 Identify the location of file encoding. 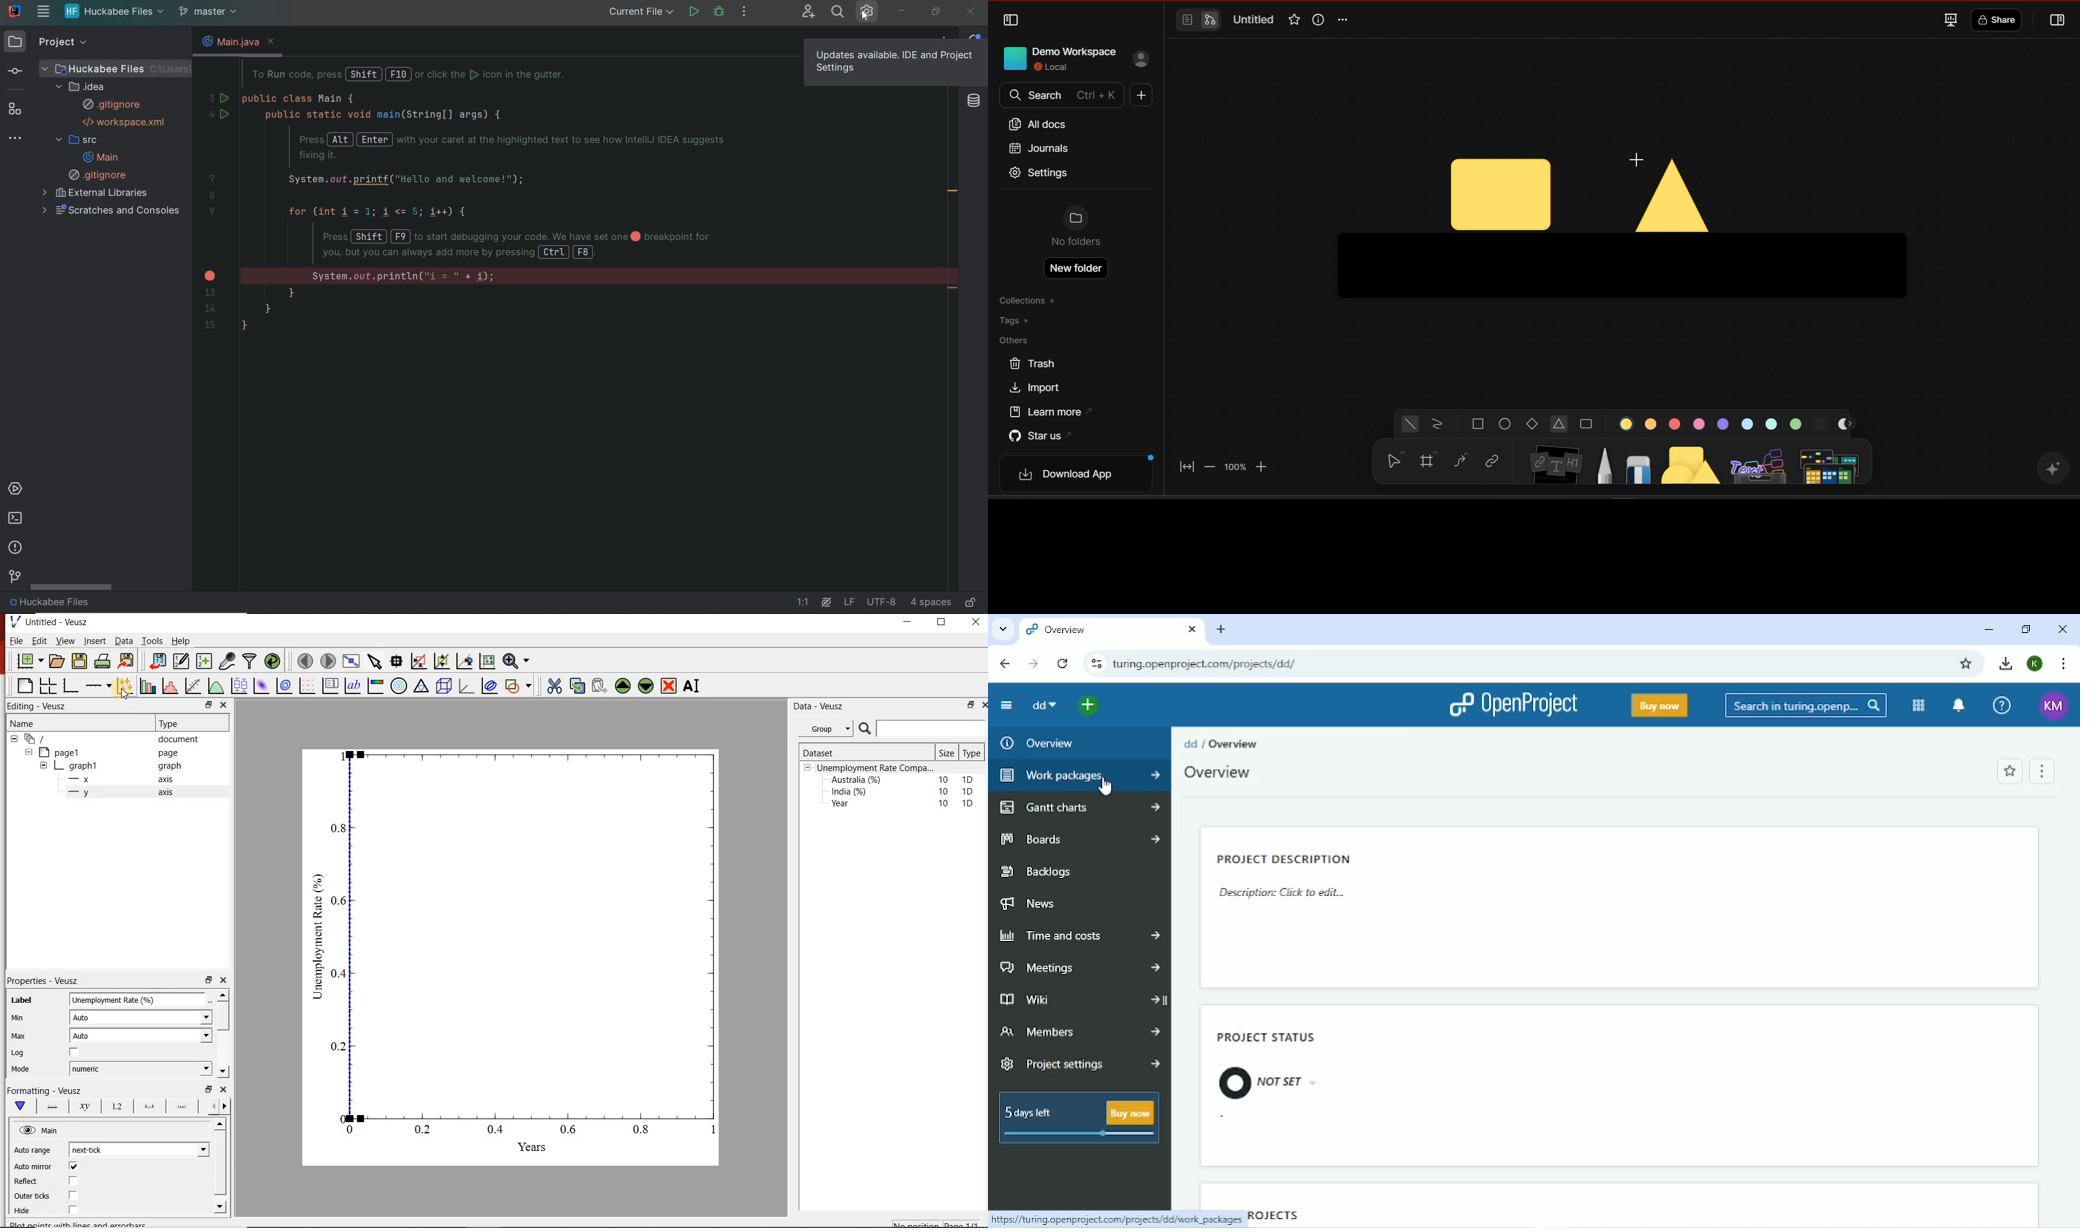
(881, 602).